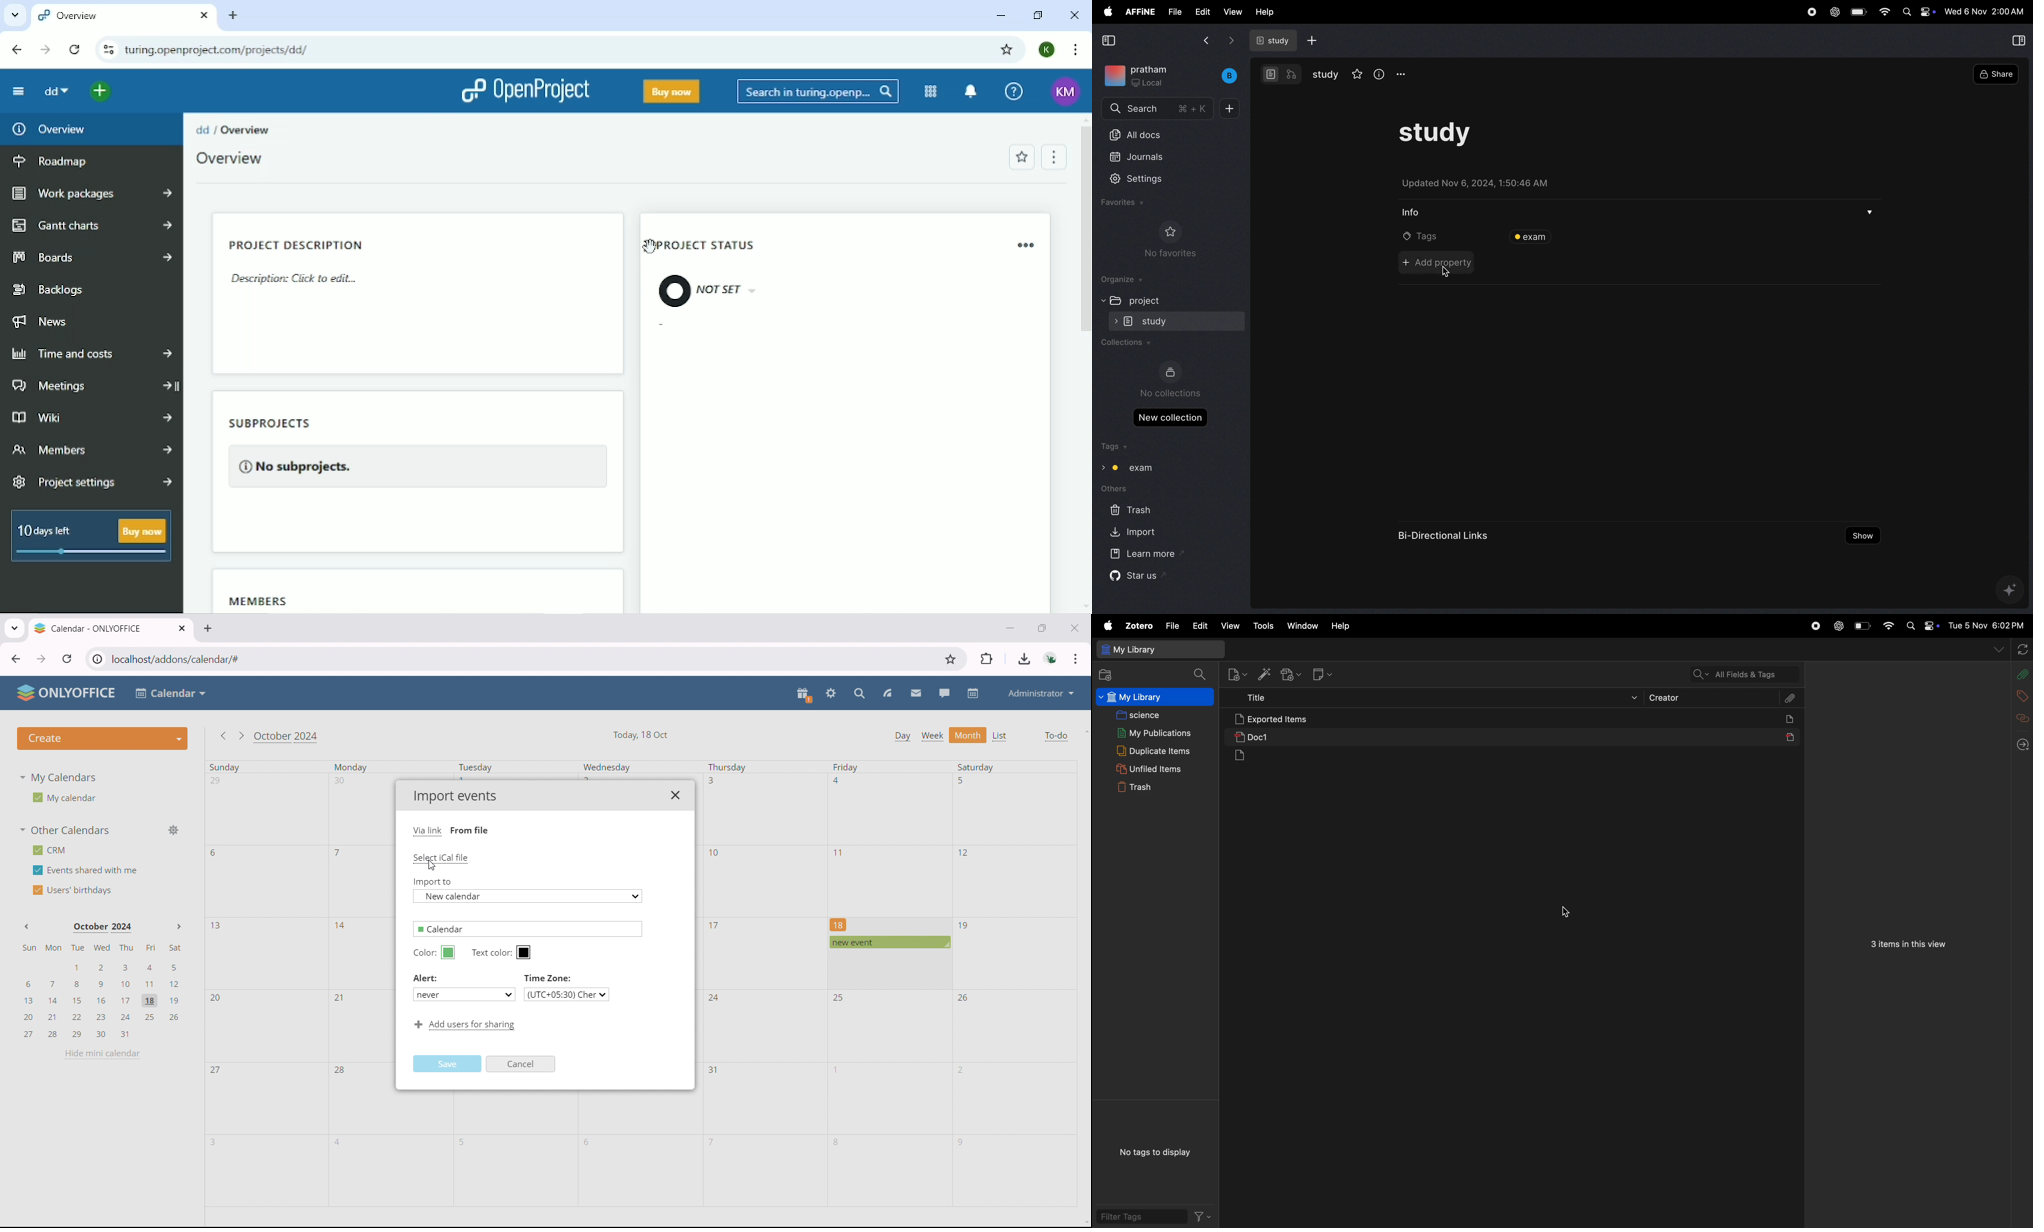 The image size is (2044, 1232). I want to click on Vertical scrollbar, so click(1085, 232).